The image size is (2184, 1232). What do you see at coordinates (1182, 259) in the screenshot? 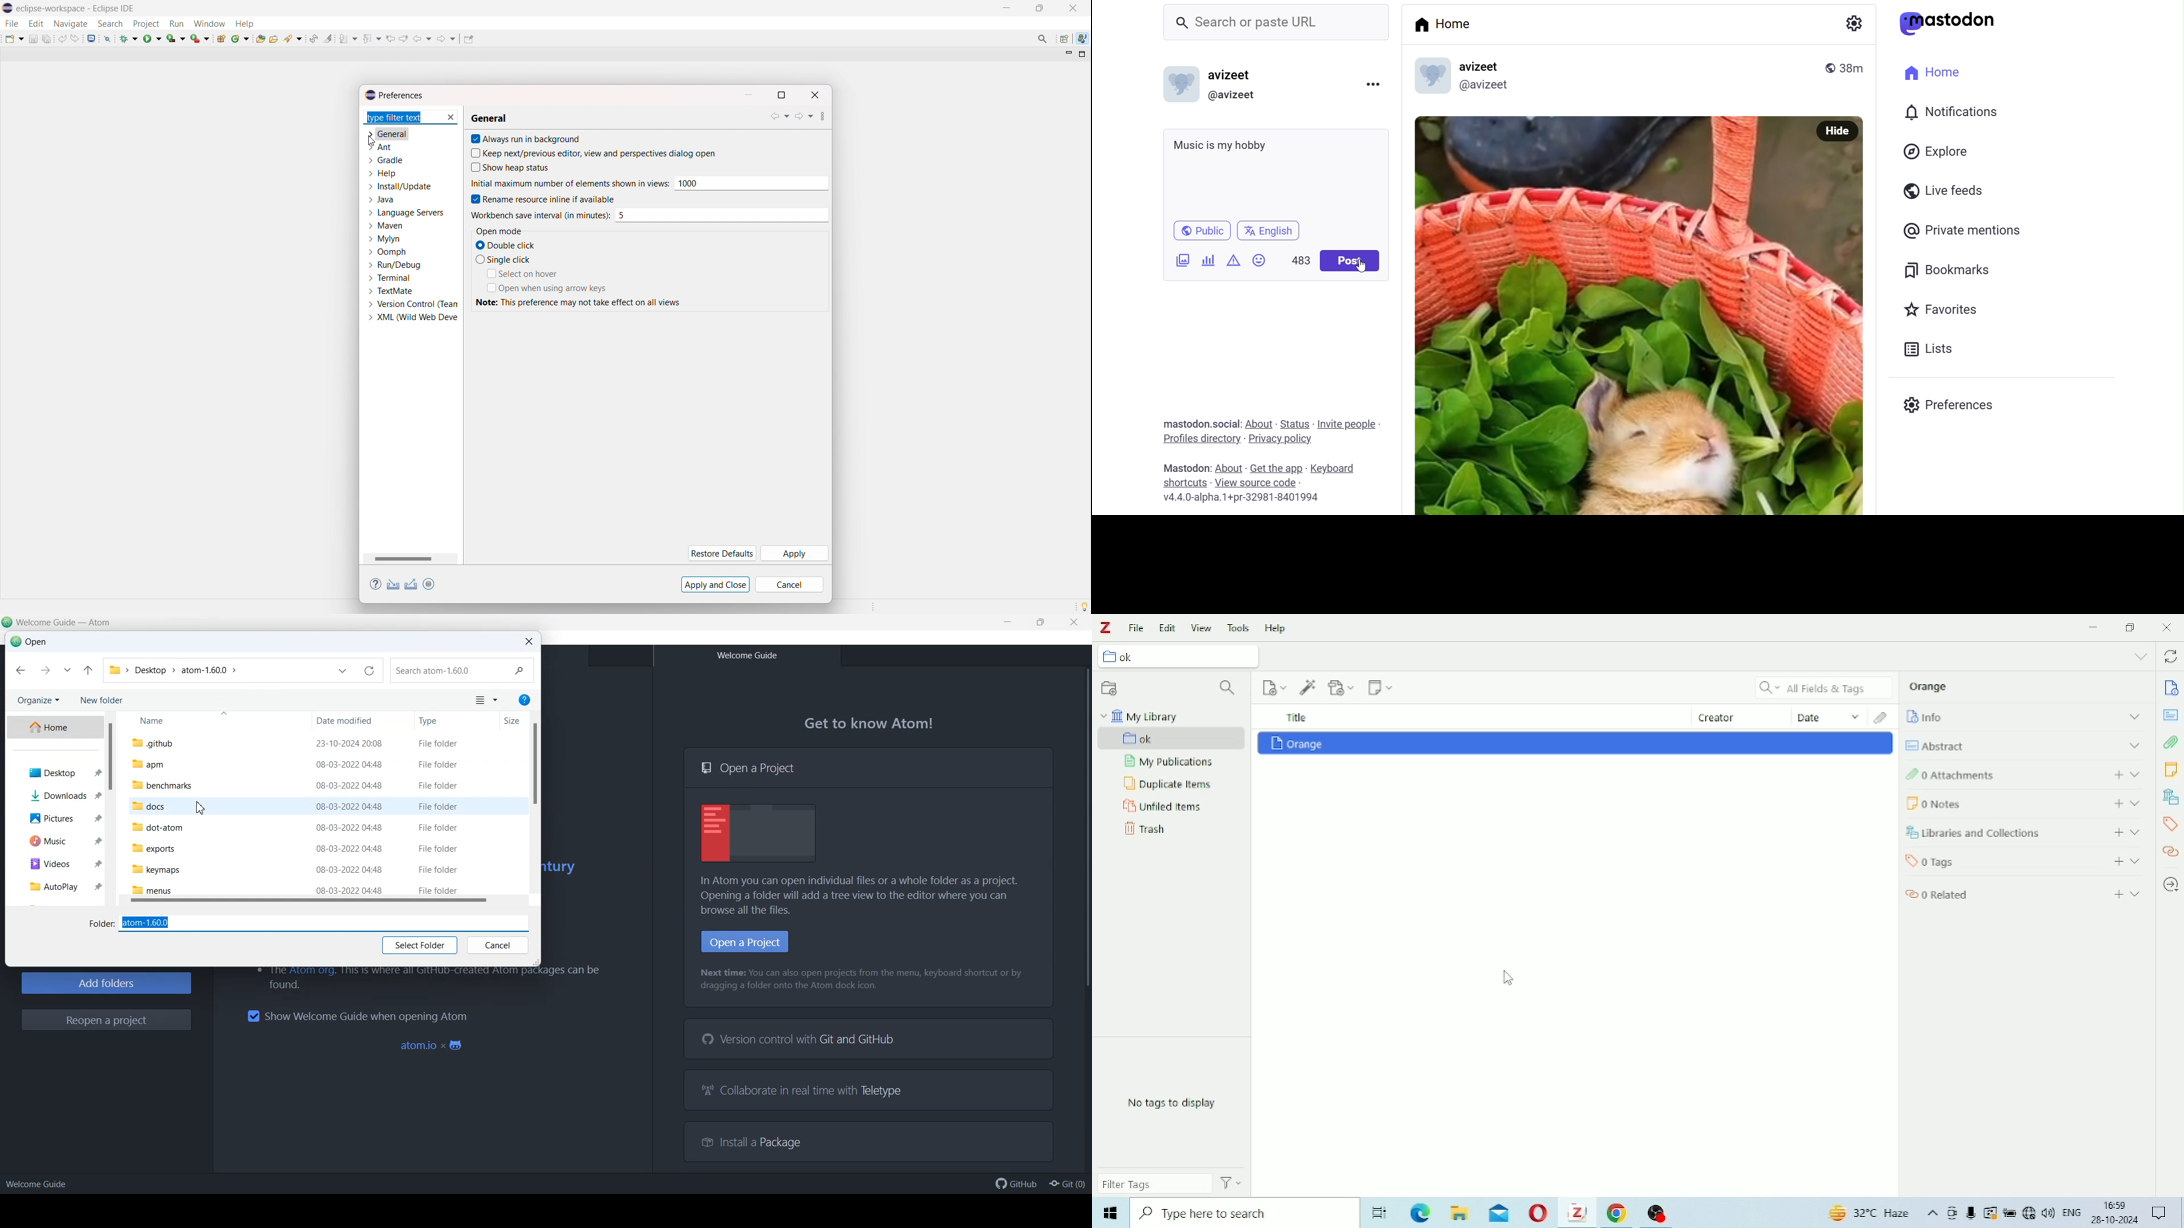
I see `Add Image` at bounding box center [1182, 259].